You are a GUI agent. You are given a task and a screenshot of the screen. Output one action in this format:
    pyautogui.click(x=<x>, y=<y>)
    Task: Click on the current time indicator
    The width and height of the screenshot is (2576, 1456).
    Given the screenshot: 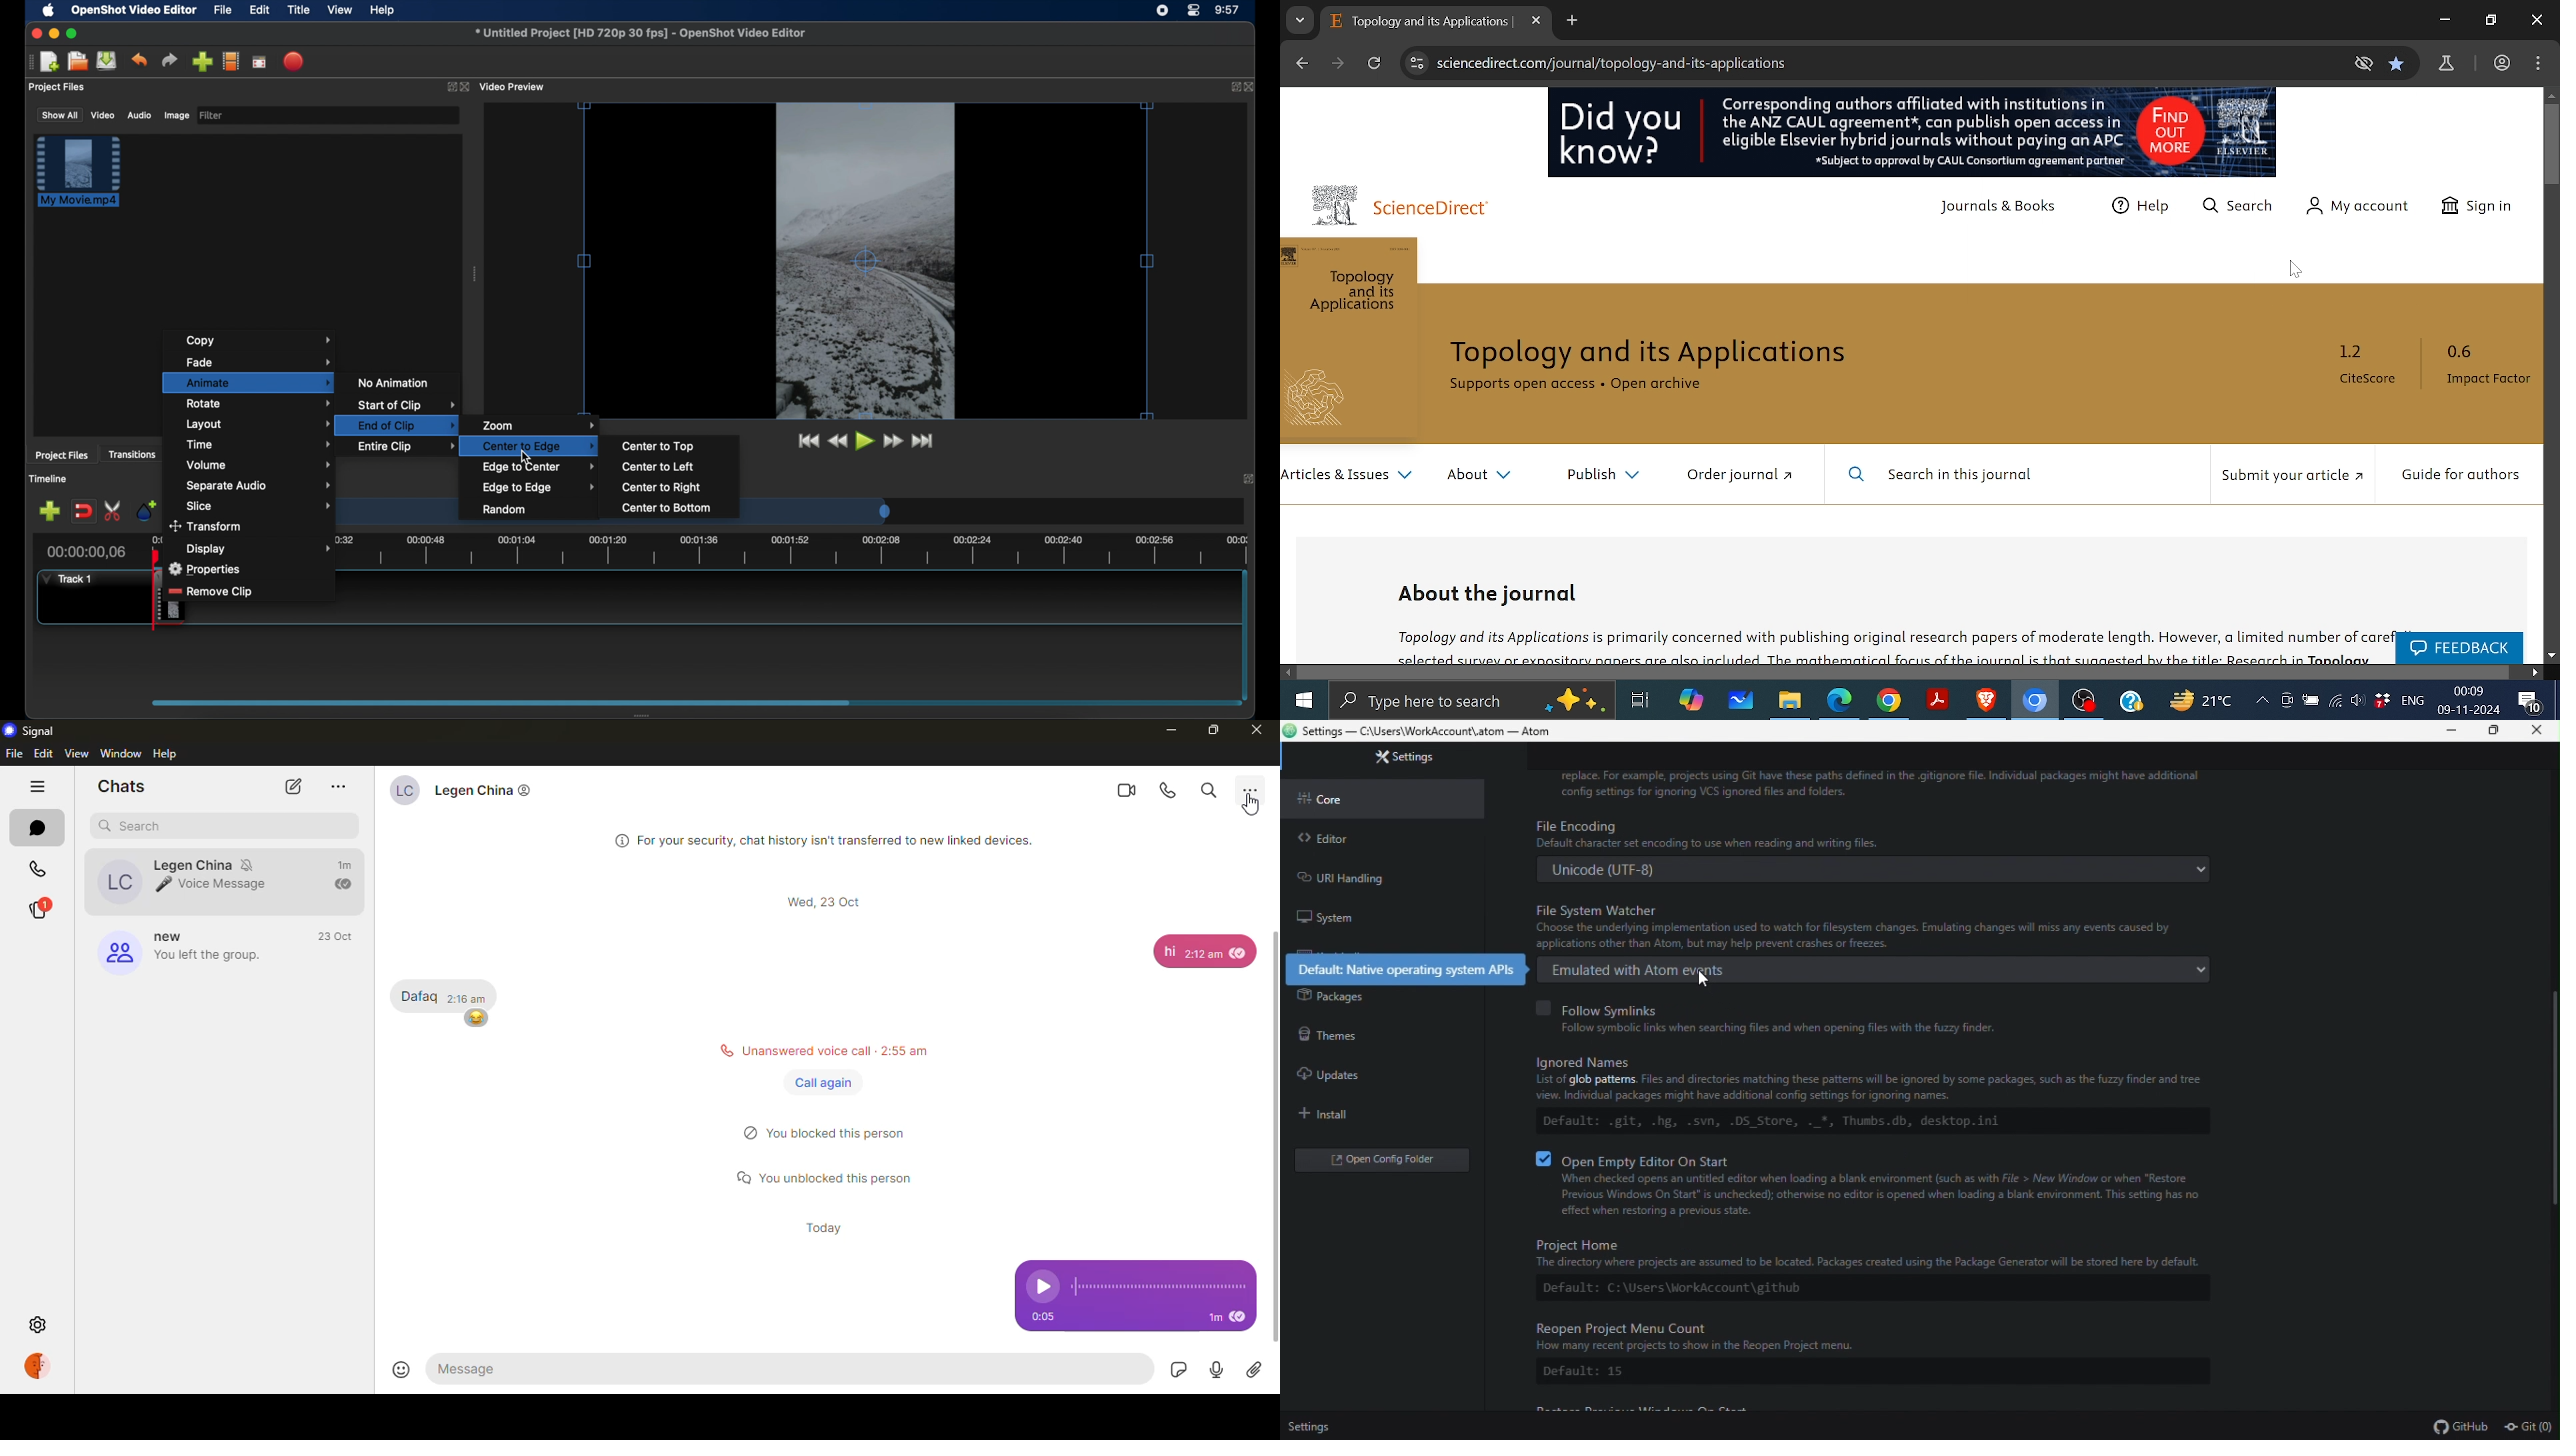 What is the action you would take?
    pyautogui.click(x=87, y=552)
    